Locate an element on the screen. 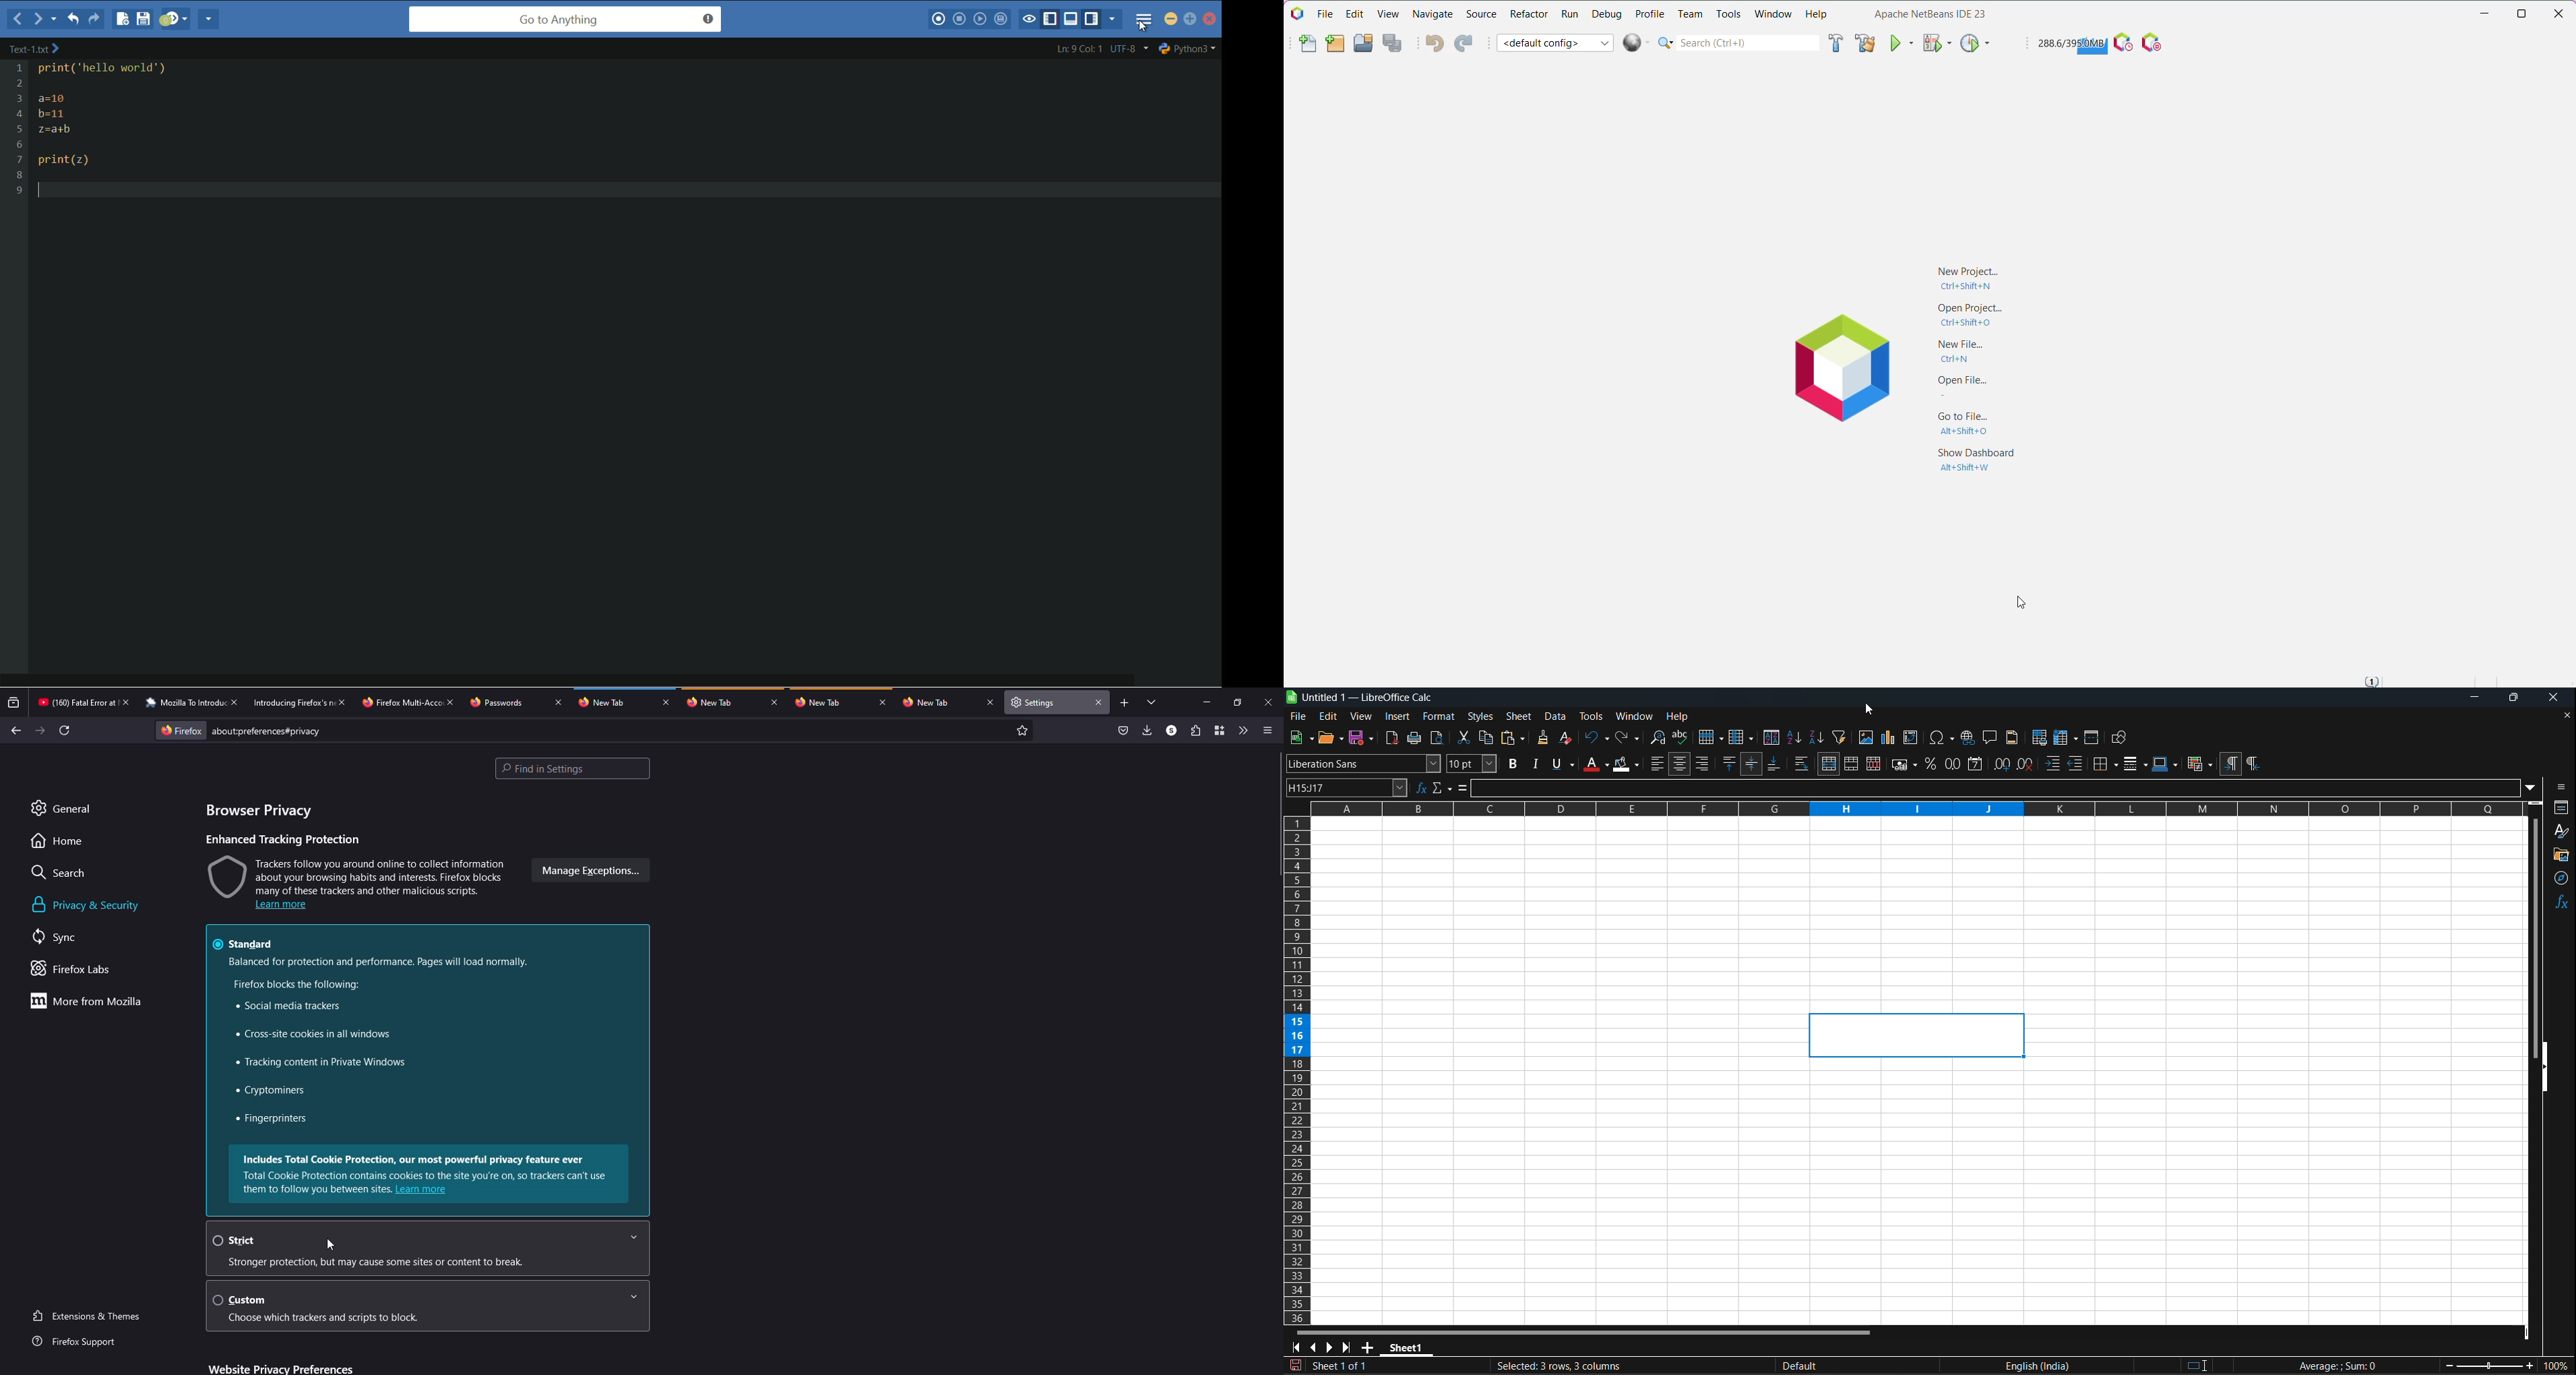 The height and width of the screenshot is (1400, 2576). inser is located at coordinates (1398, 716).